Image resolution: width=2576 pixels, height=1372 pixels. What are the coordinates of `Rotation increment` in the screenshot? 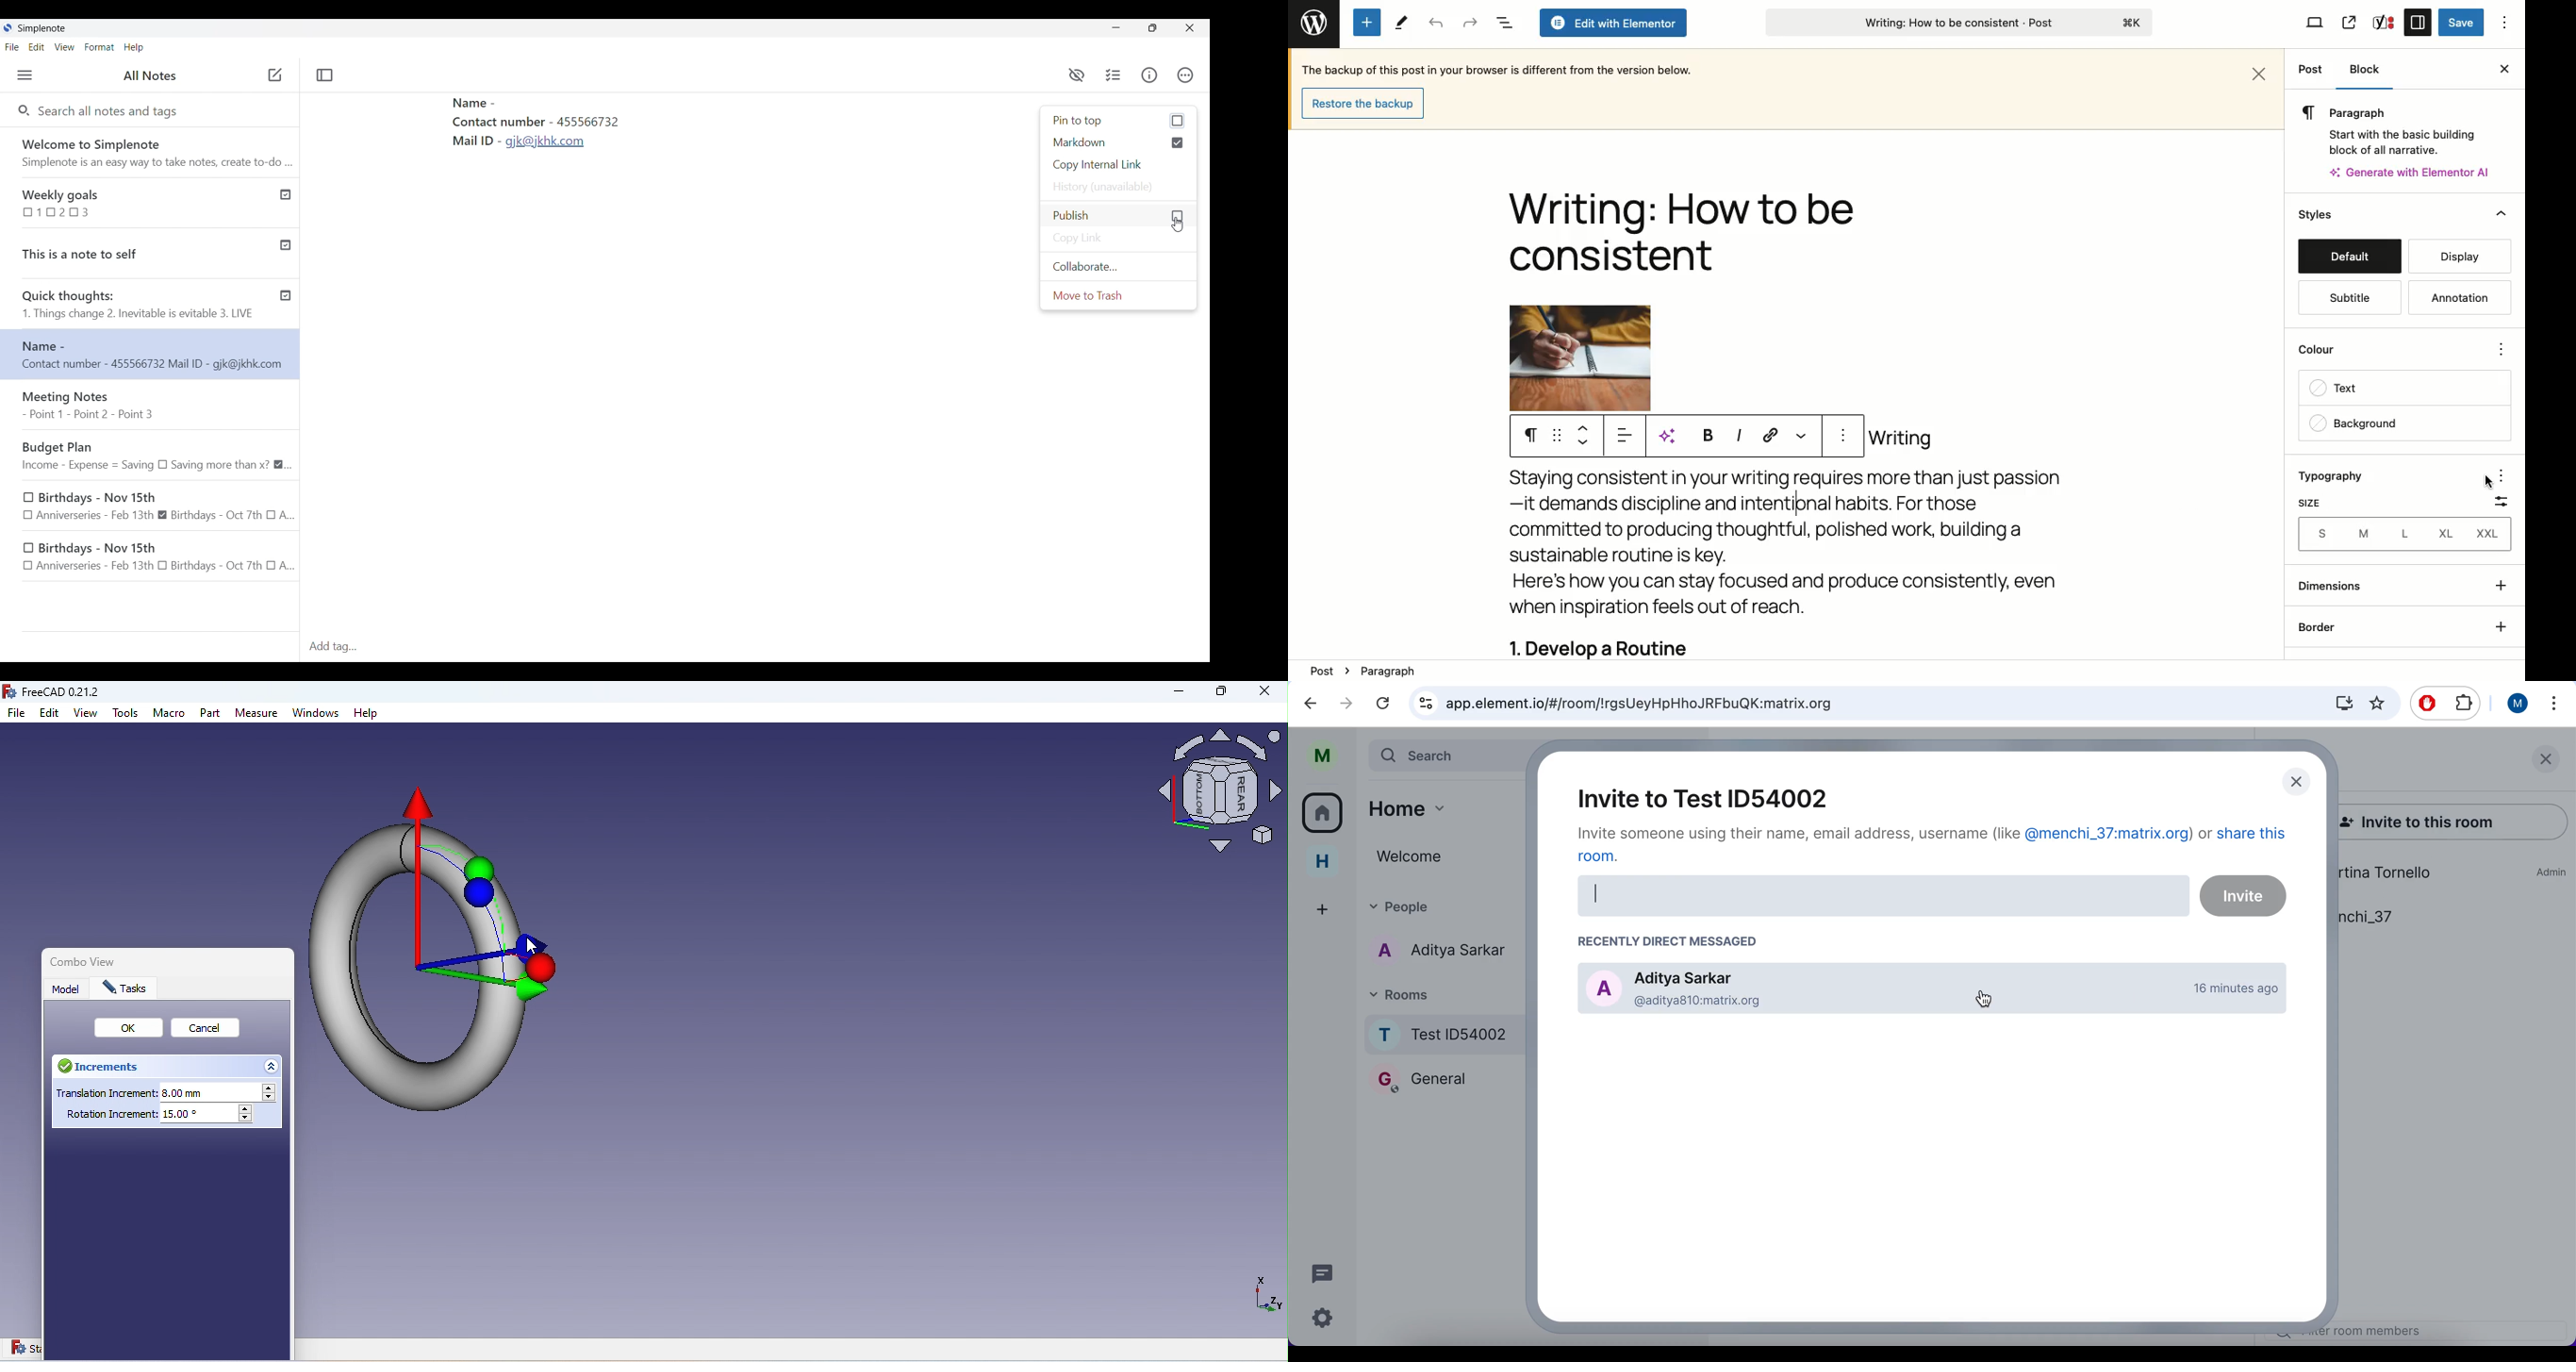 It's located at (151, 1118).